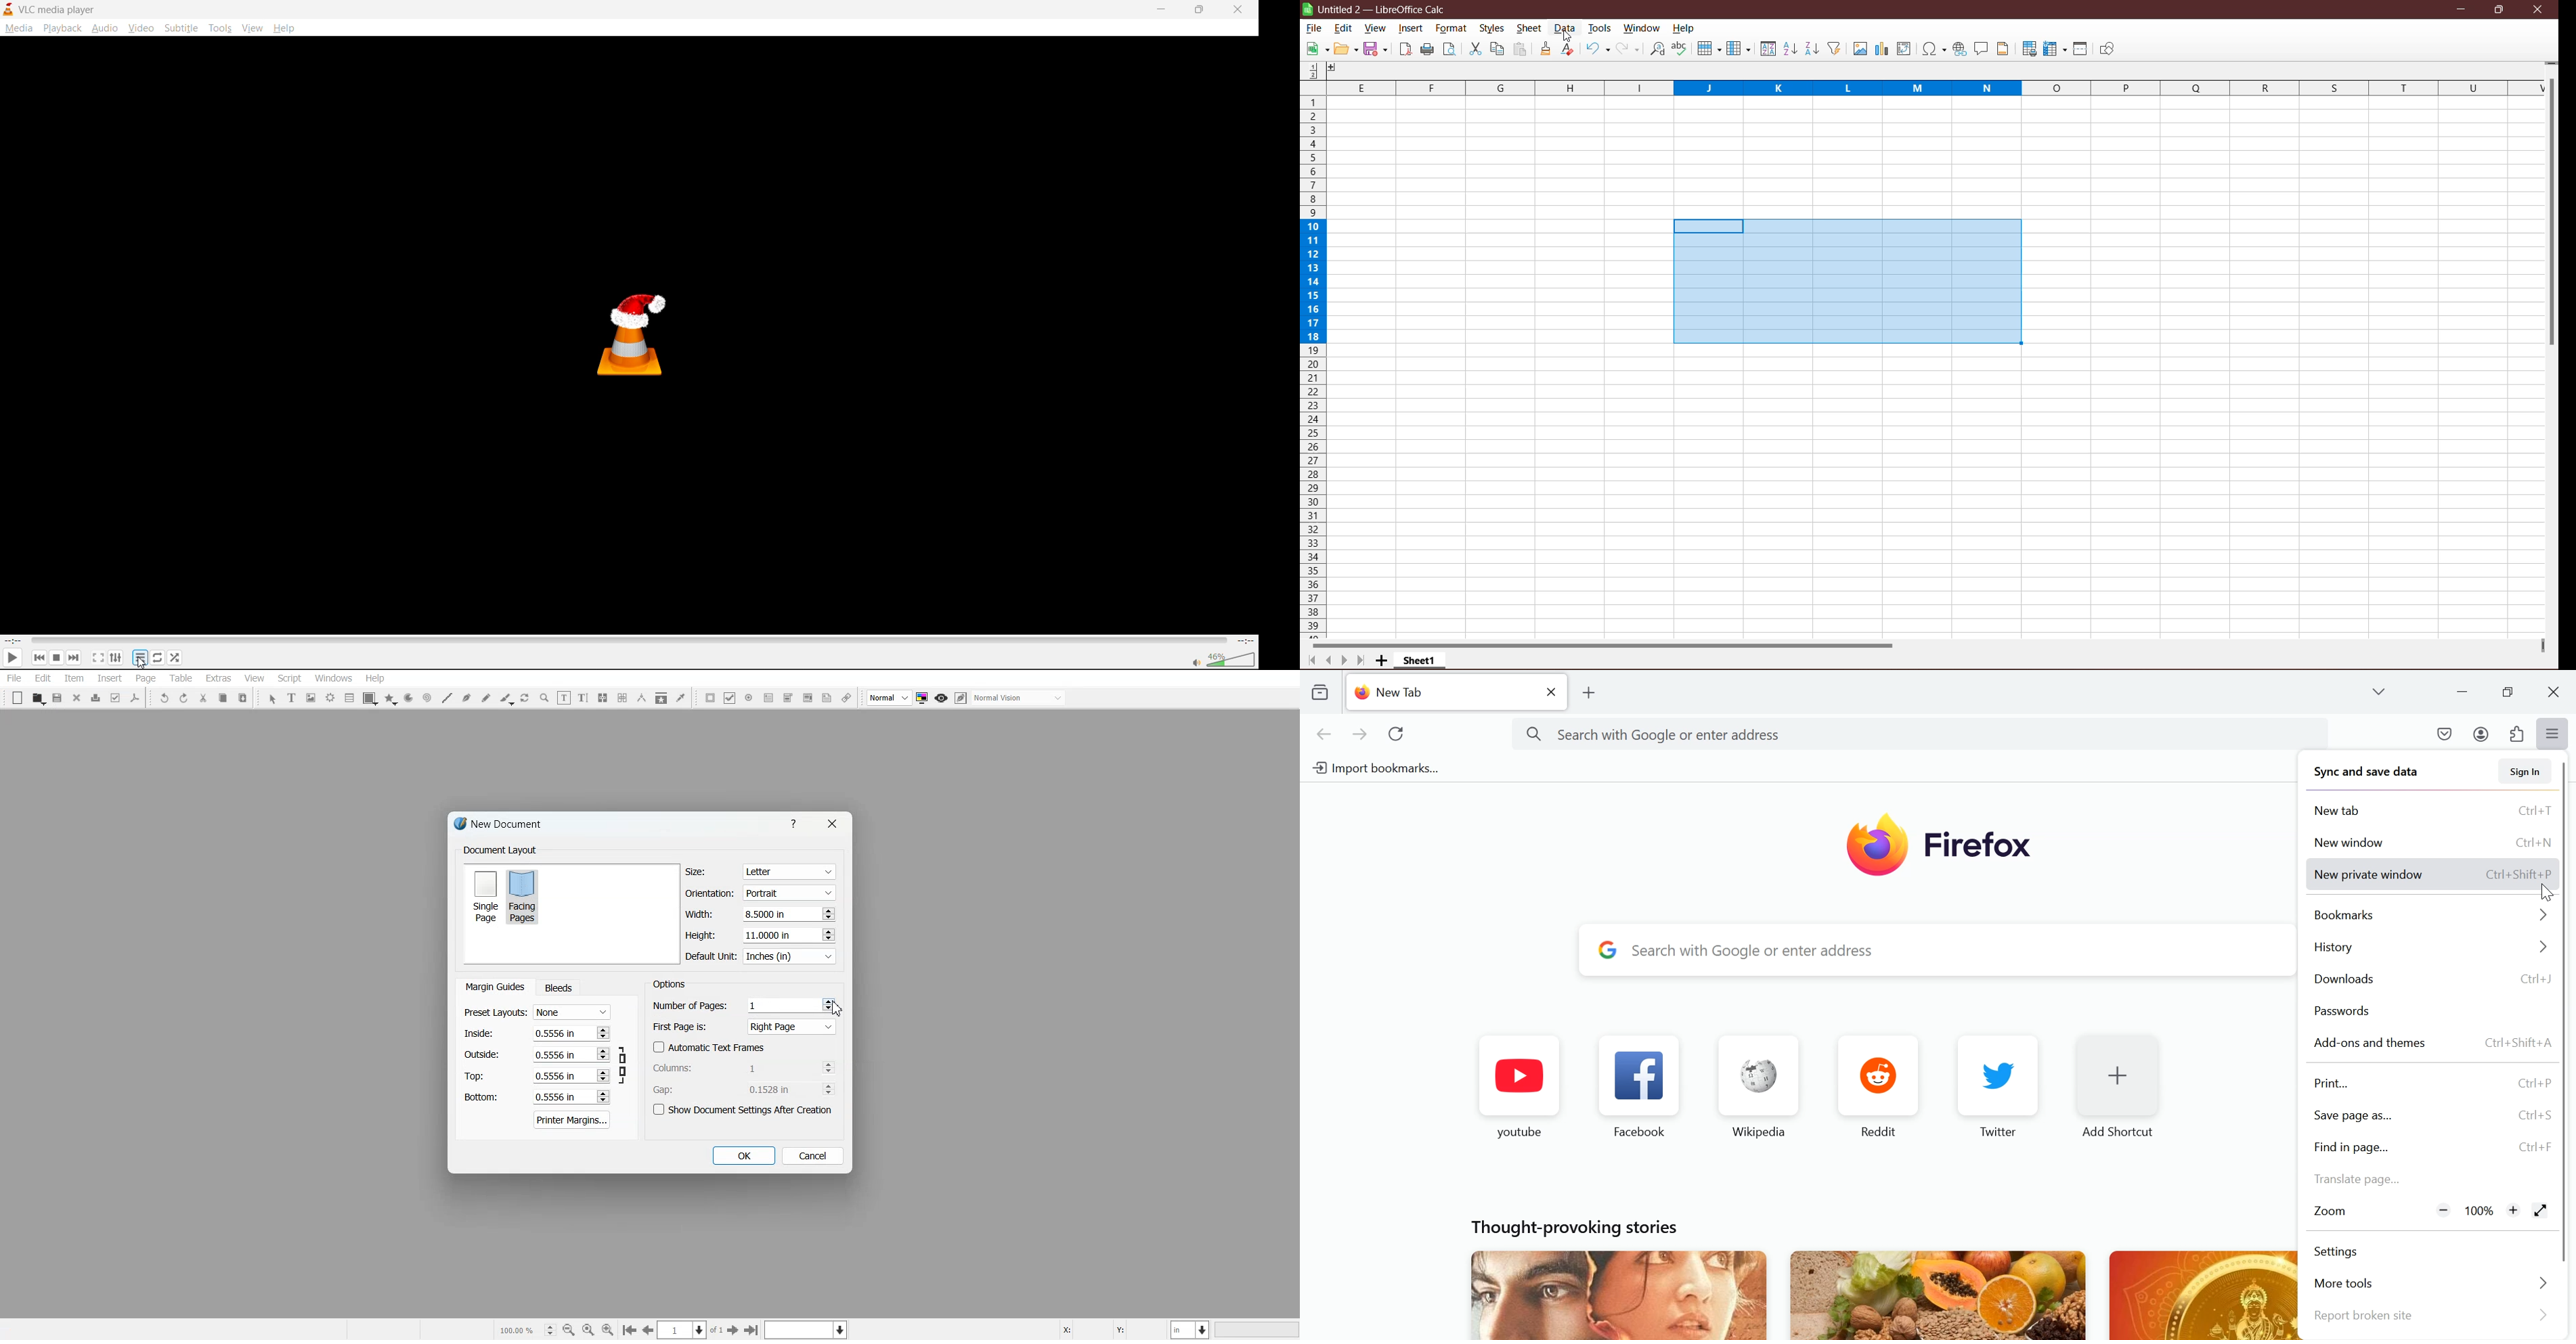 Image resolution: width=2576 pixels, height=1344 pixels. I want to click on Close, so click(831, 824).